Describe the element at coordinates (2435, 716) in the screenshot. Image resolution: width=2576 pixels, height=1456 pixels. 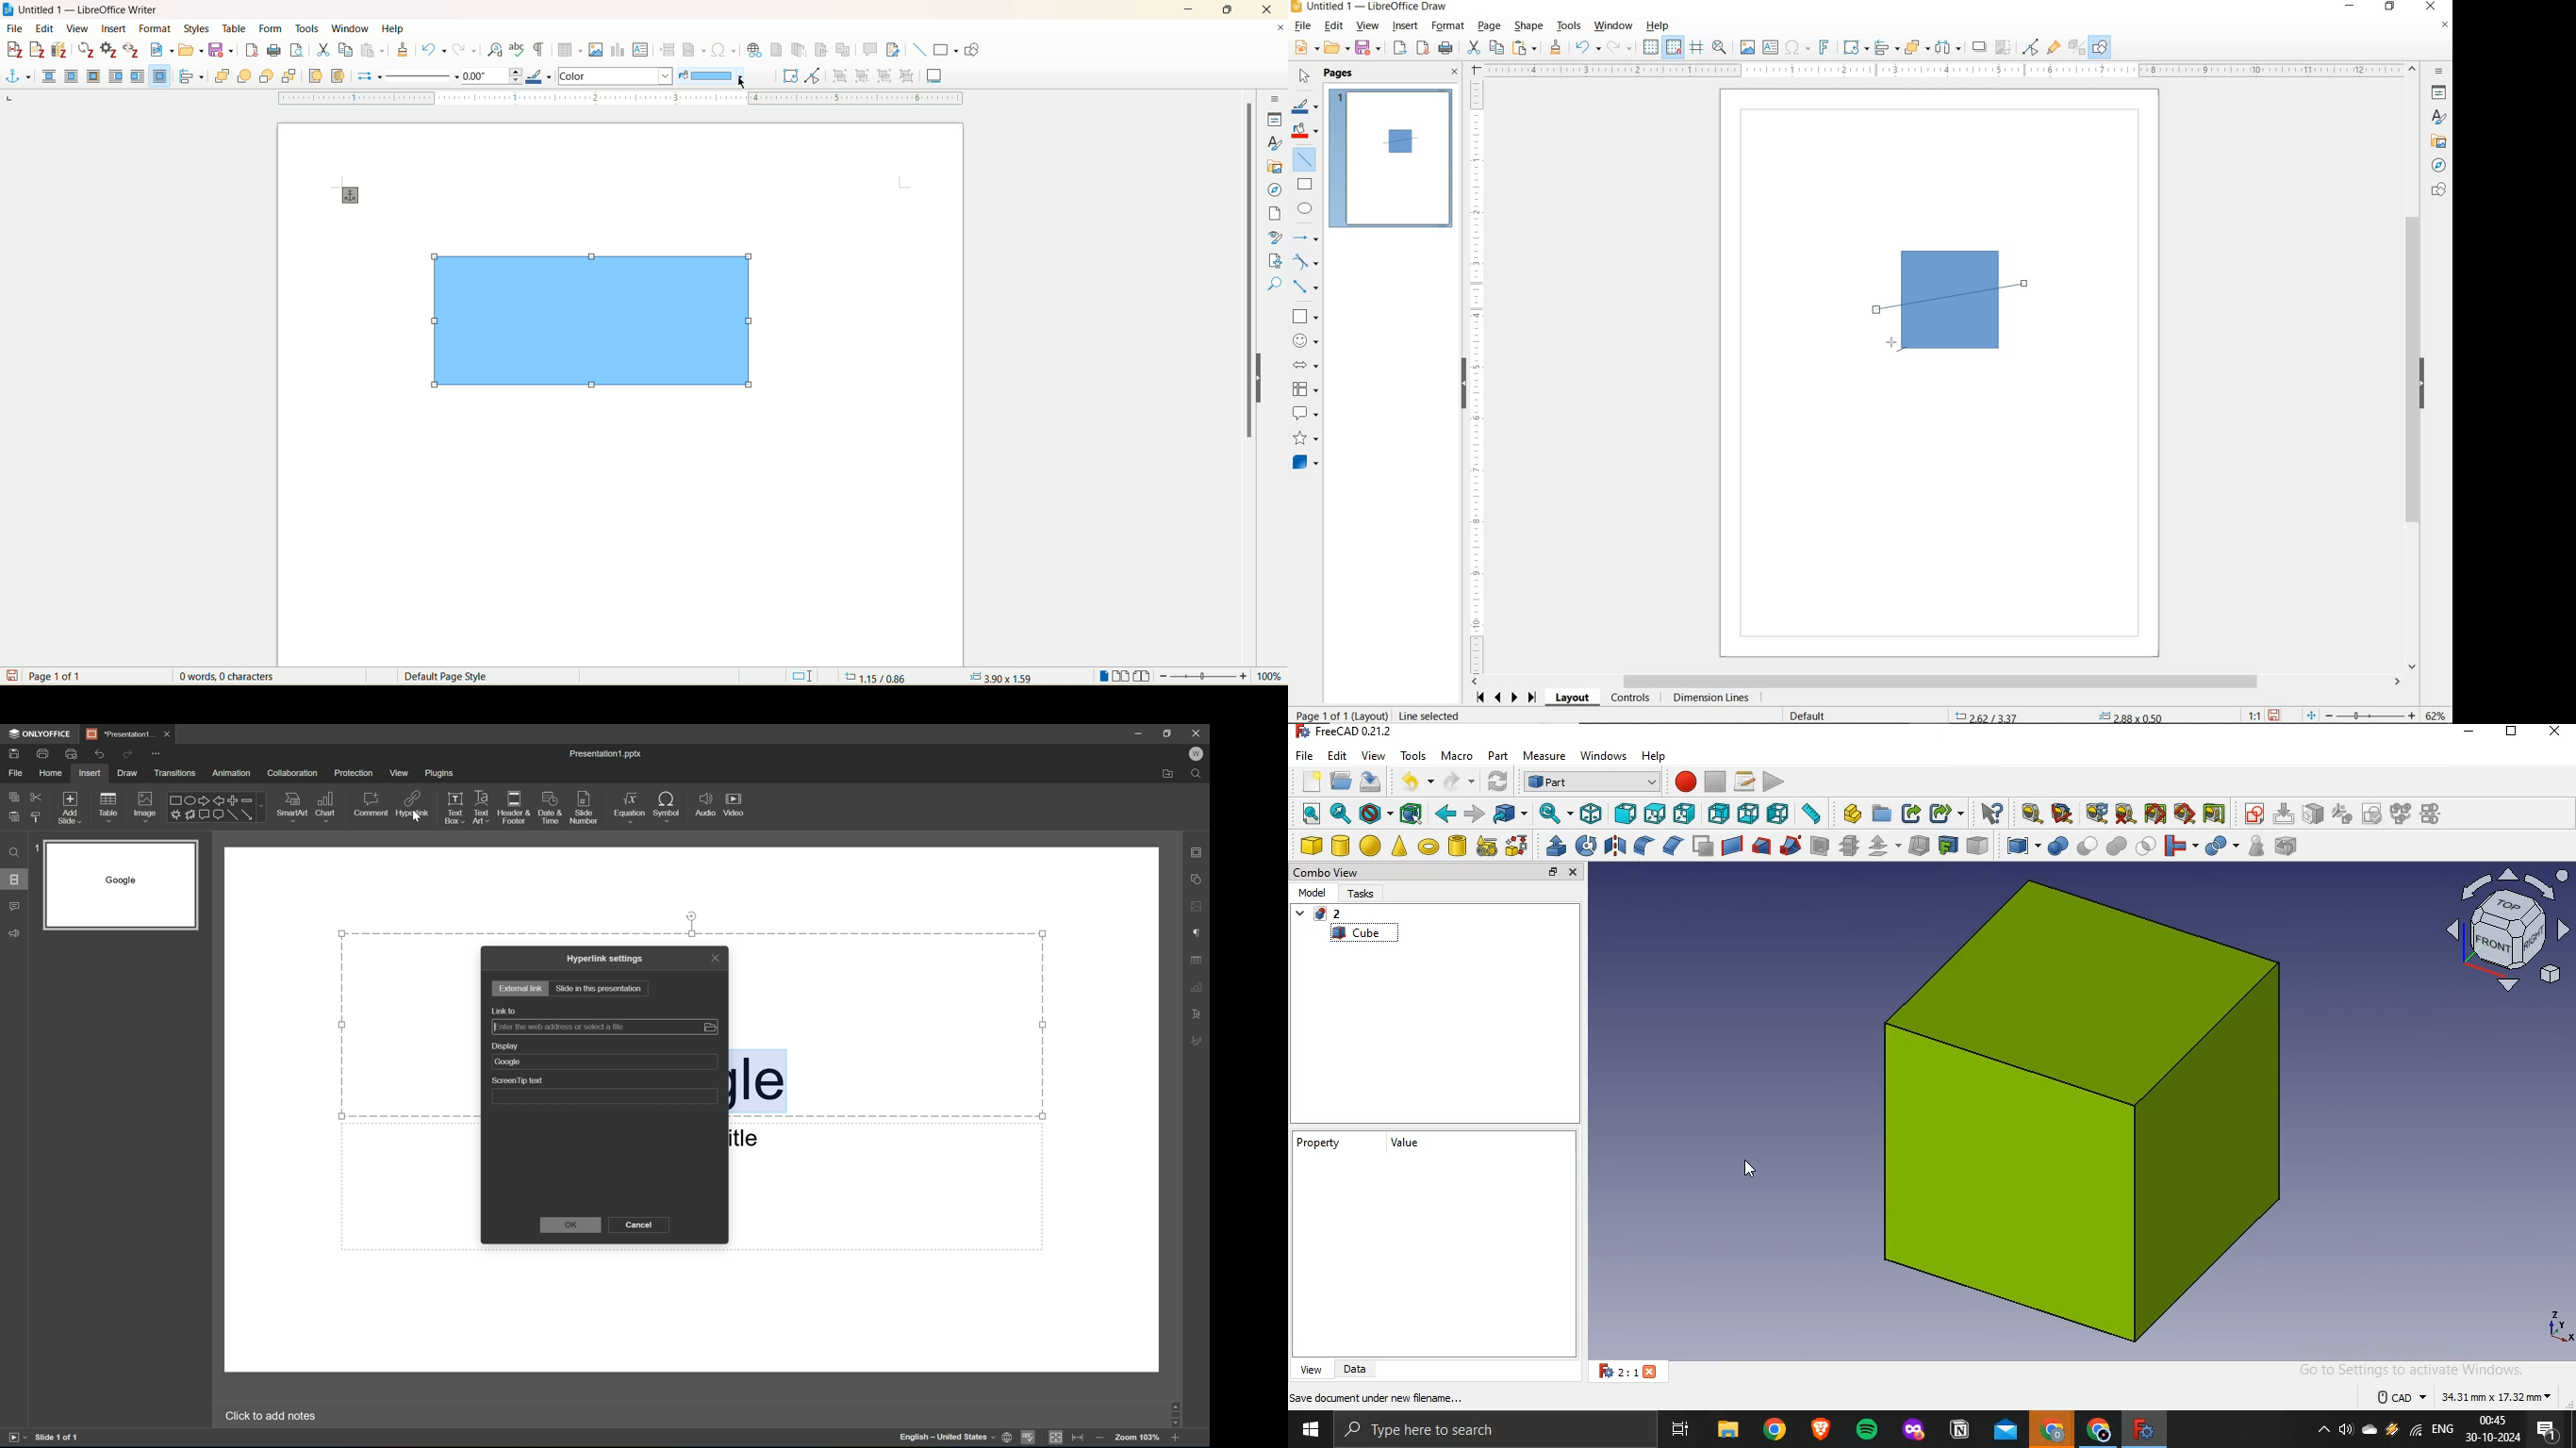
I see `ZOOM FACTOR` at that location.